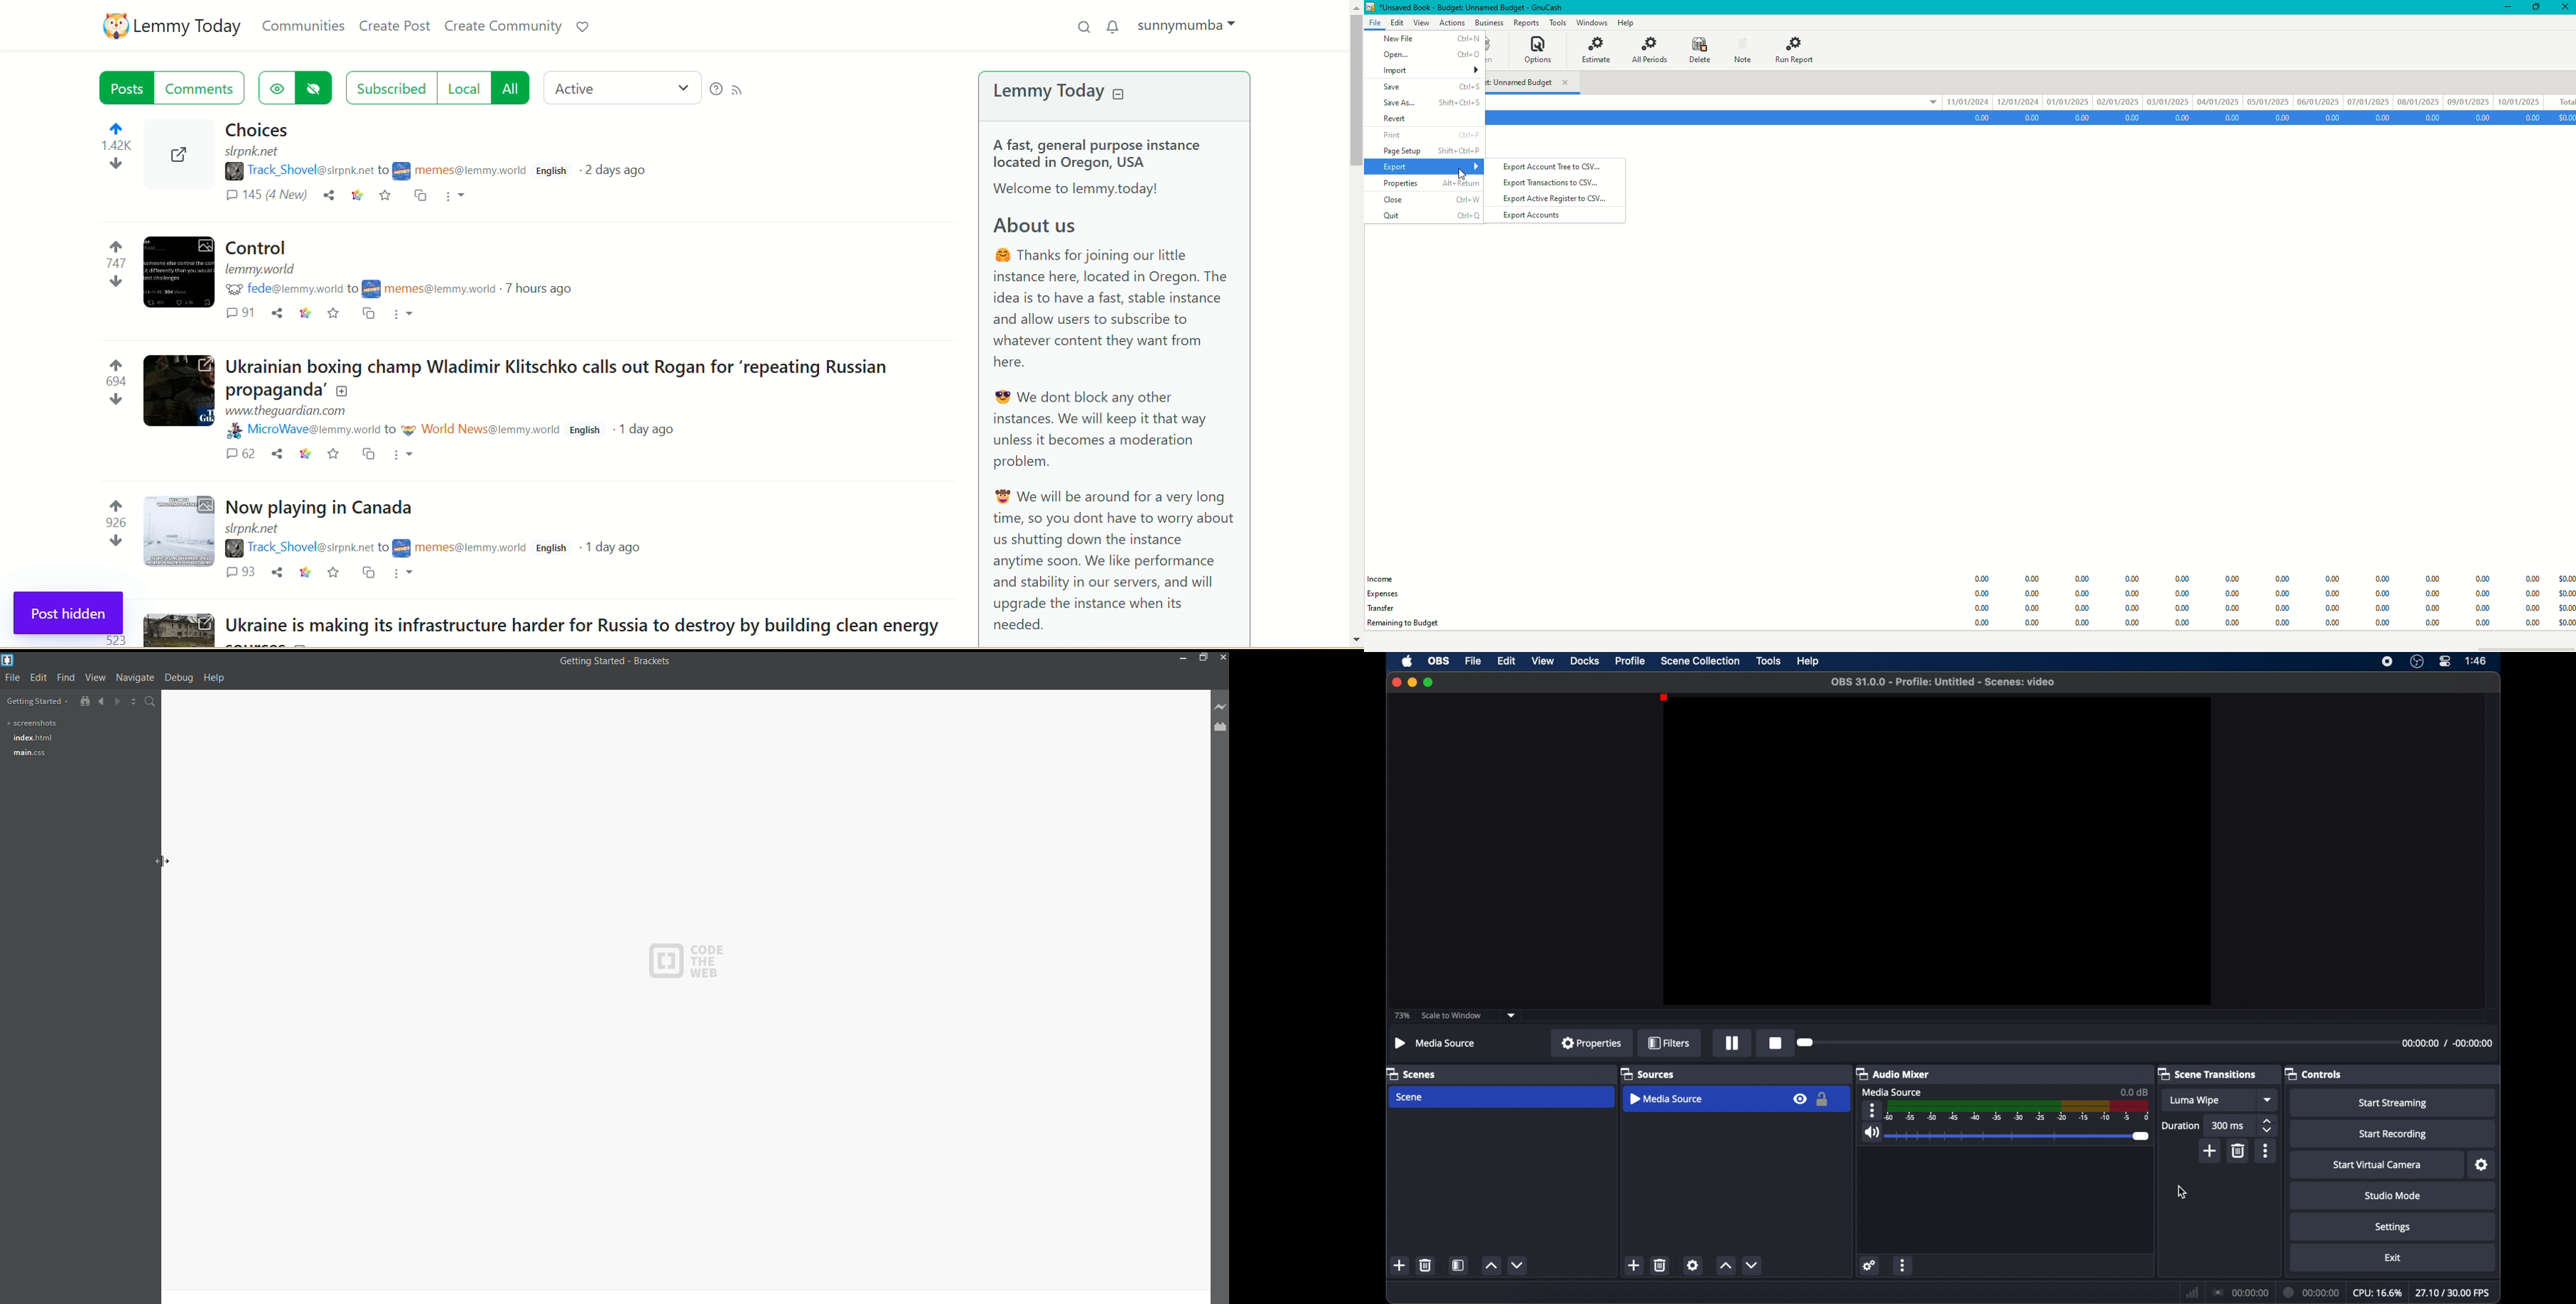 The width and height of the screenshot is (2576, 1316). I want to click on Transfer, so click(1384, 608).